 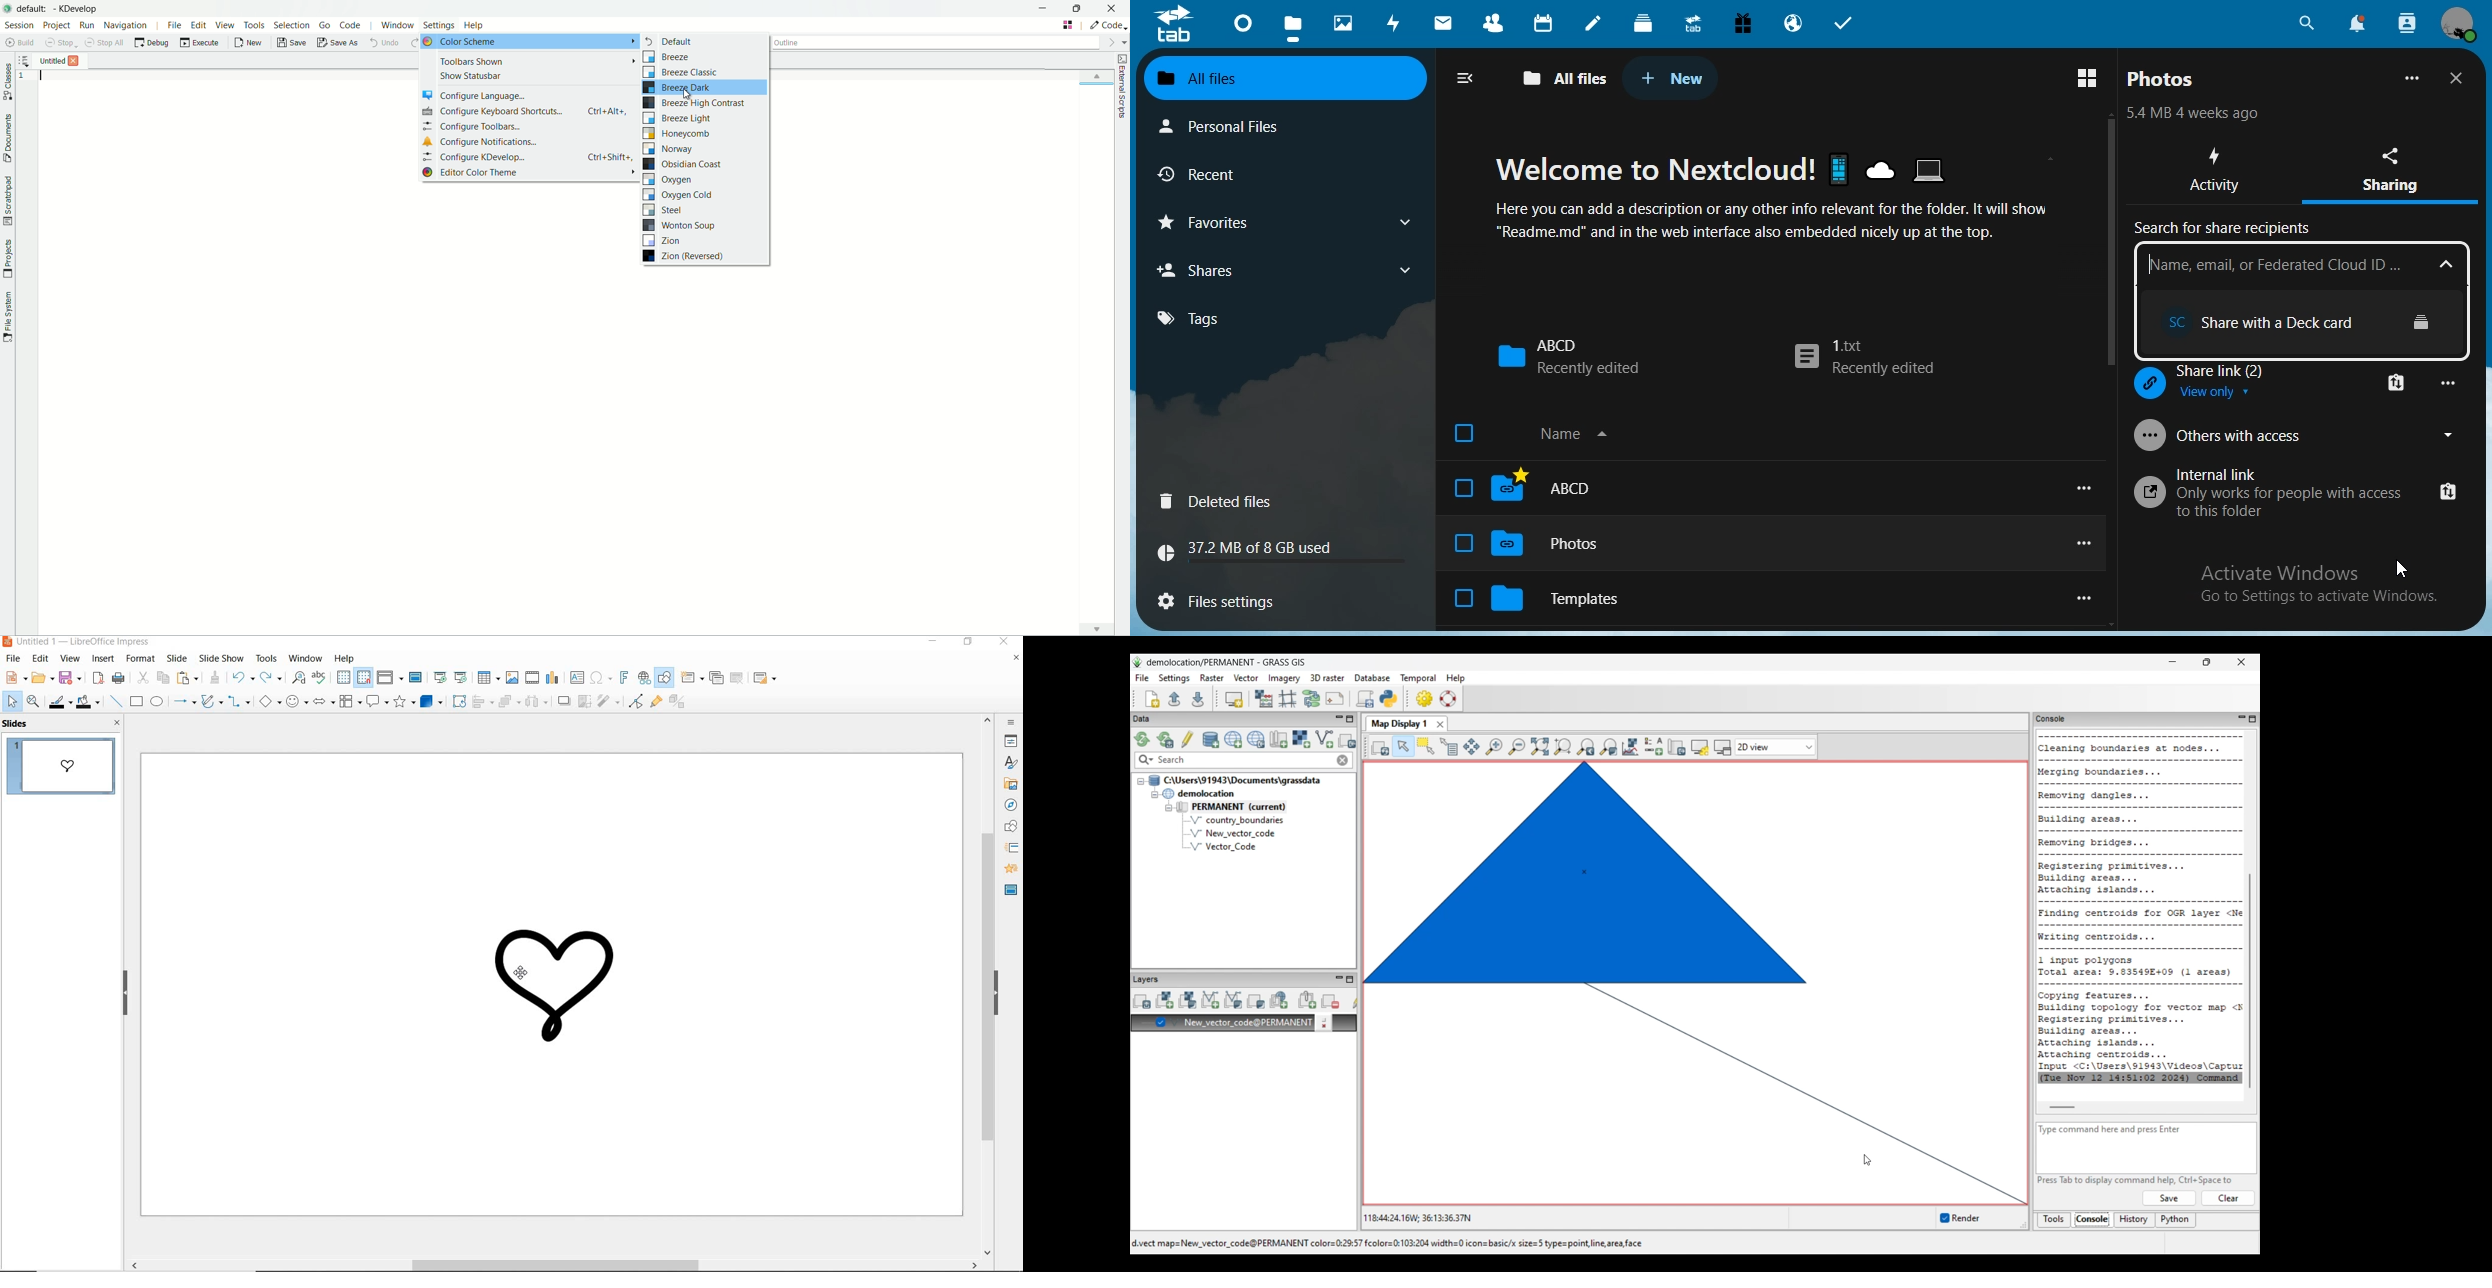 I want to click on insert table, so click(x=489, y=677).